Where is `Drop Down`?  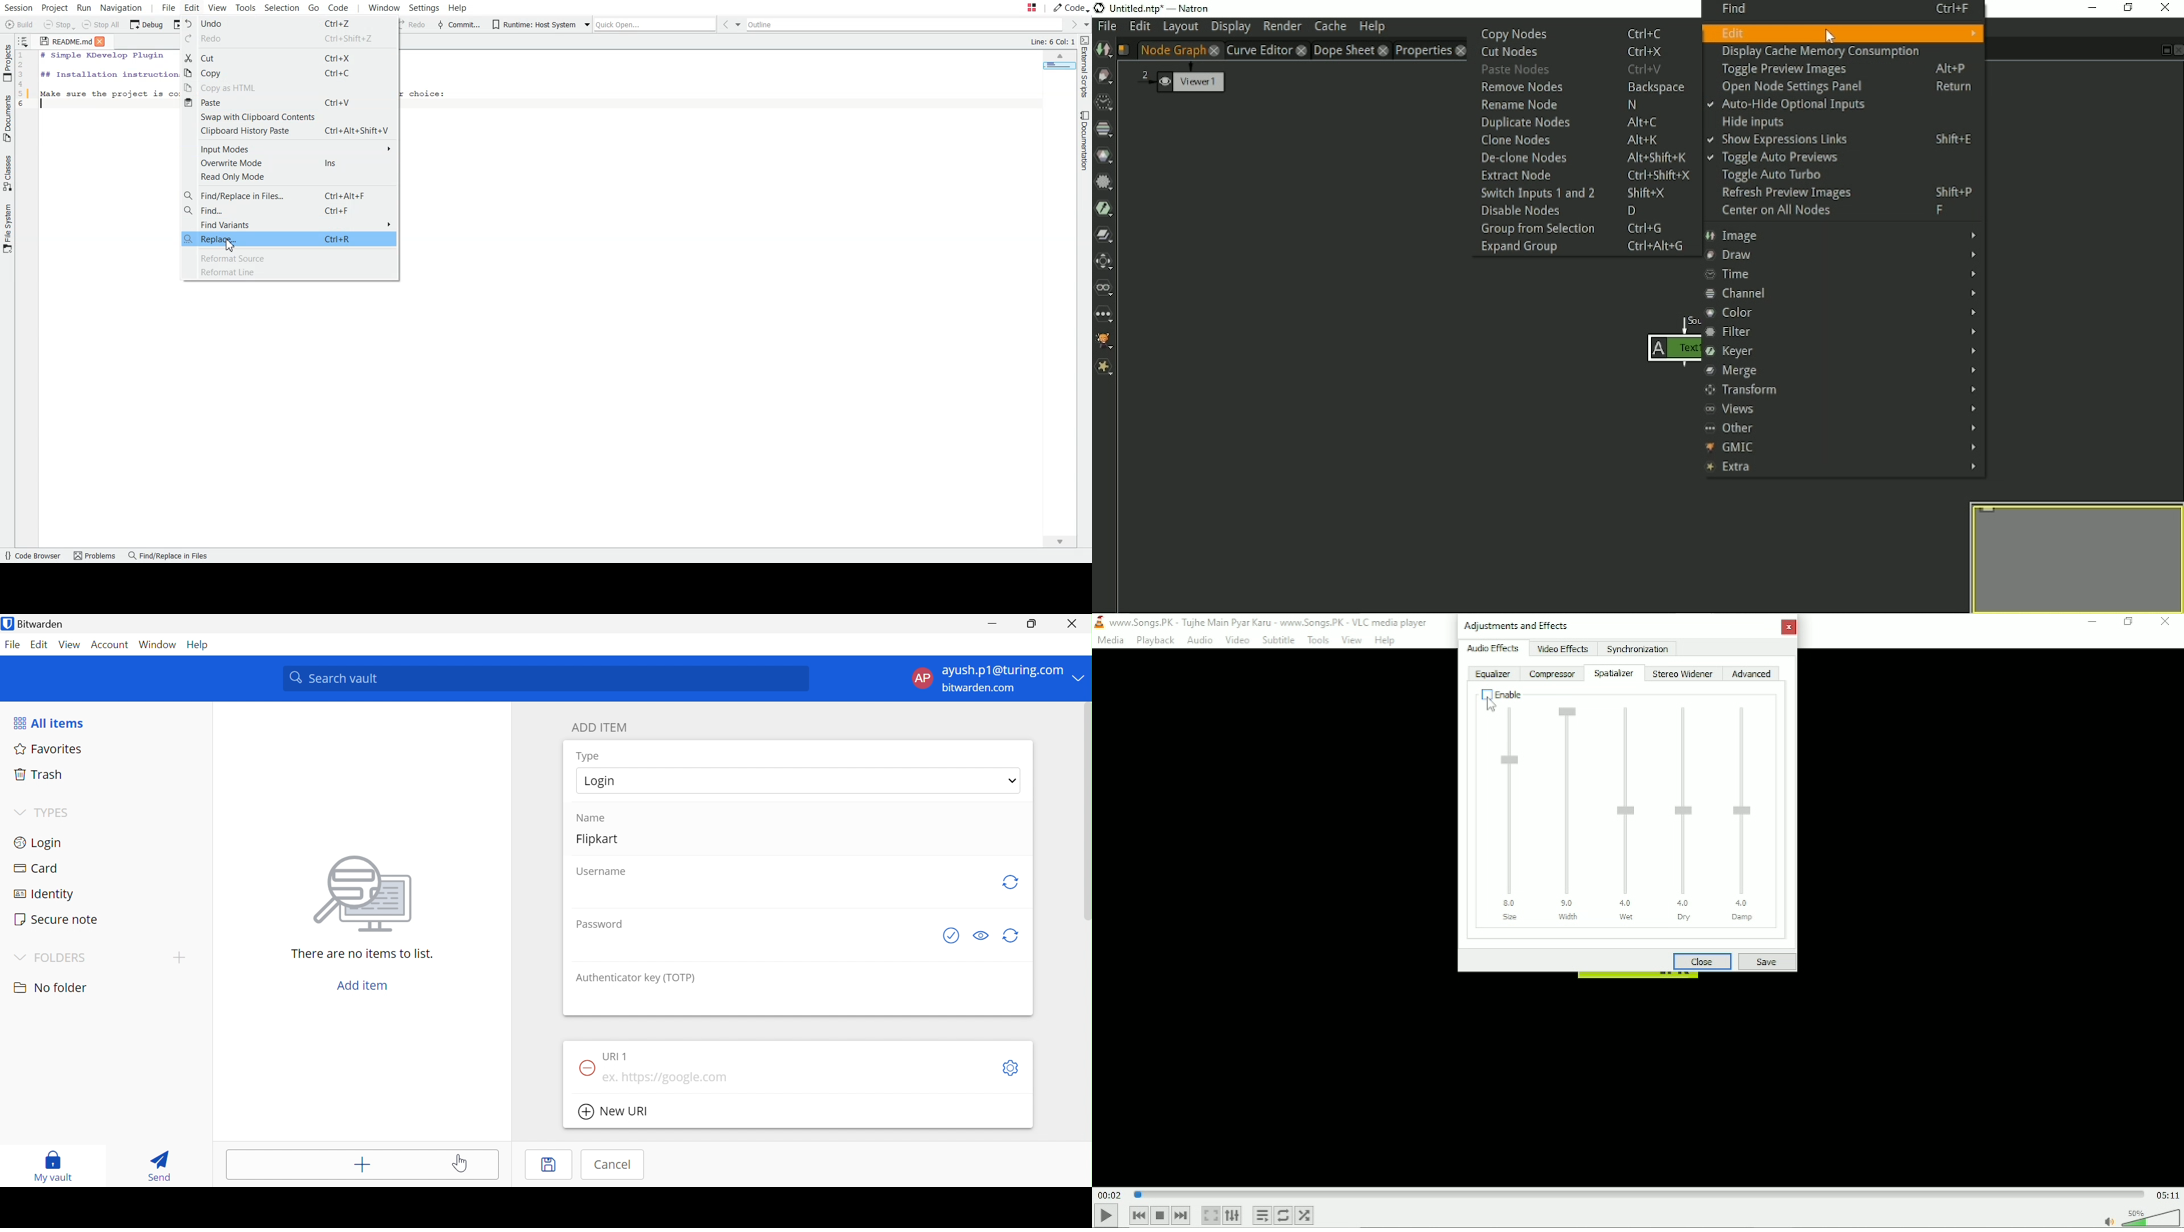 Drop Down is located at coordinates (1012, 780).